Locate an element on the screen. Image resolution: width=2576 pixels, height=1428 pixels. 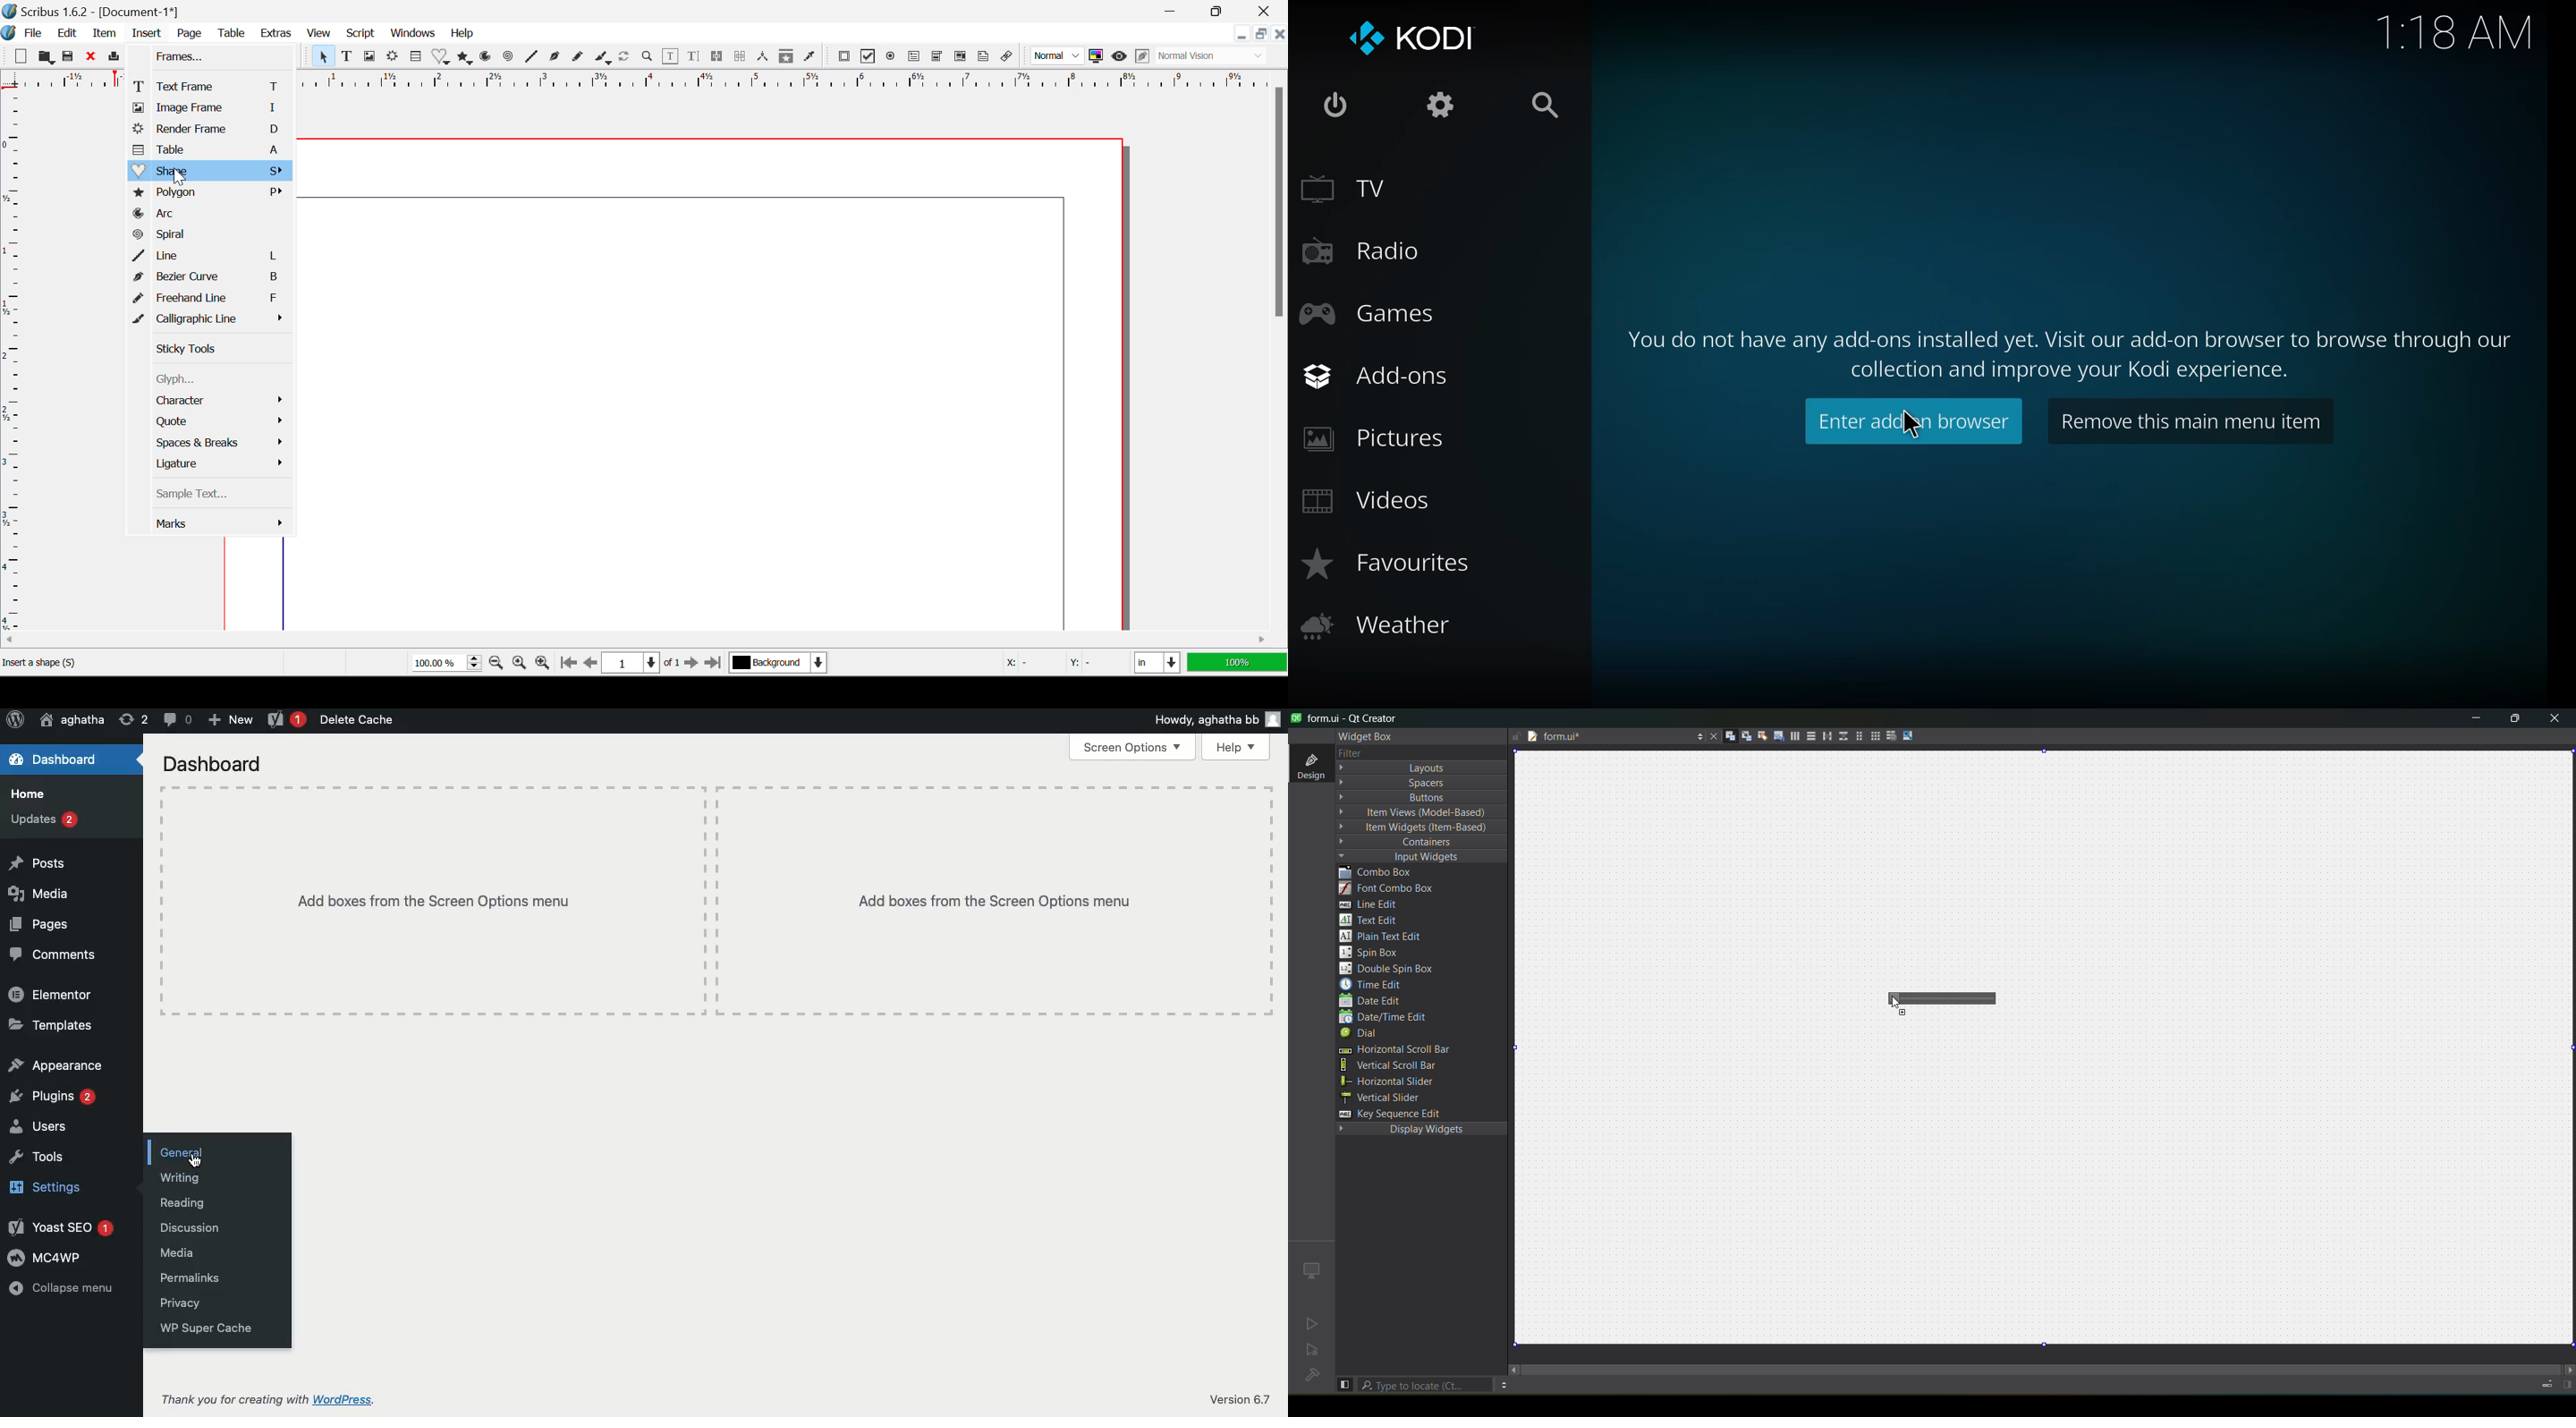
no active project is located at coordinates (1312, 1323).